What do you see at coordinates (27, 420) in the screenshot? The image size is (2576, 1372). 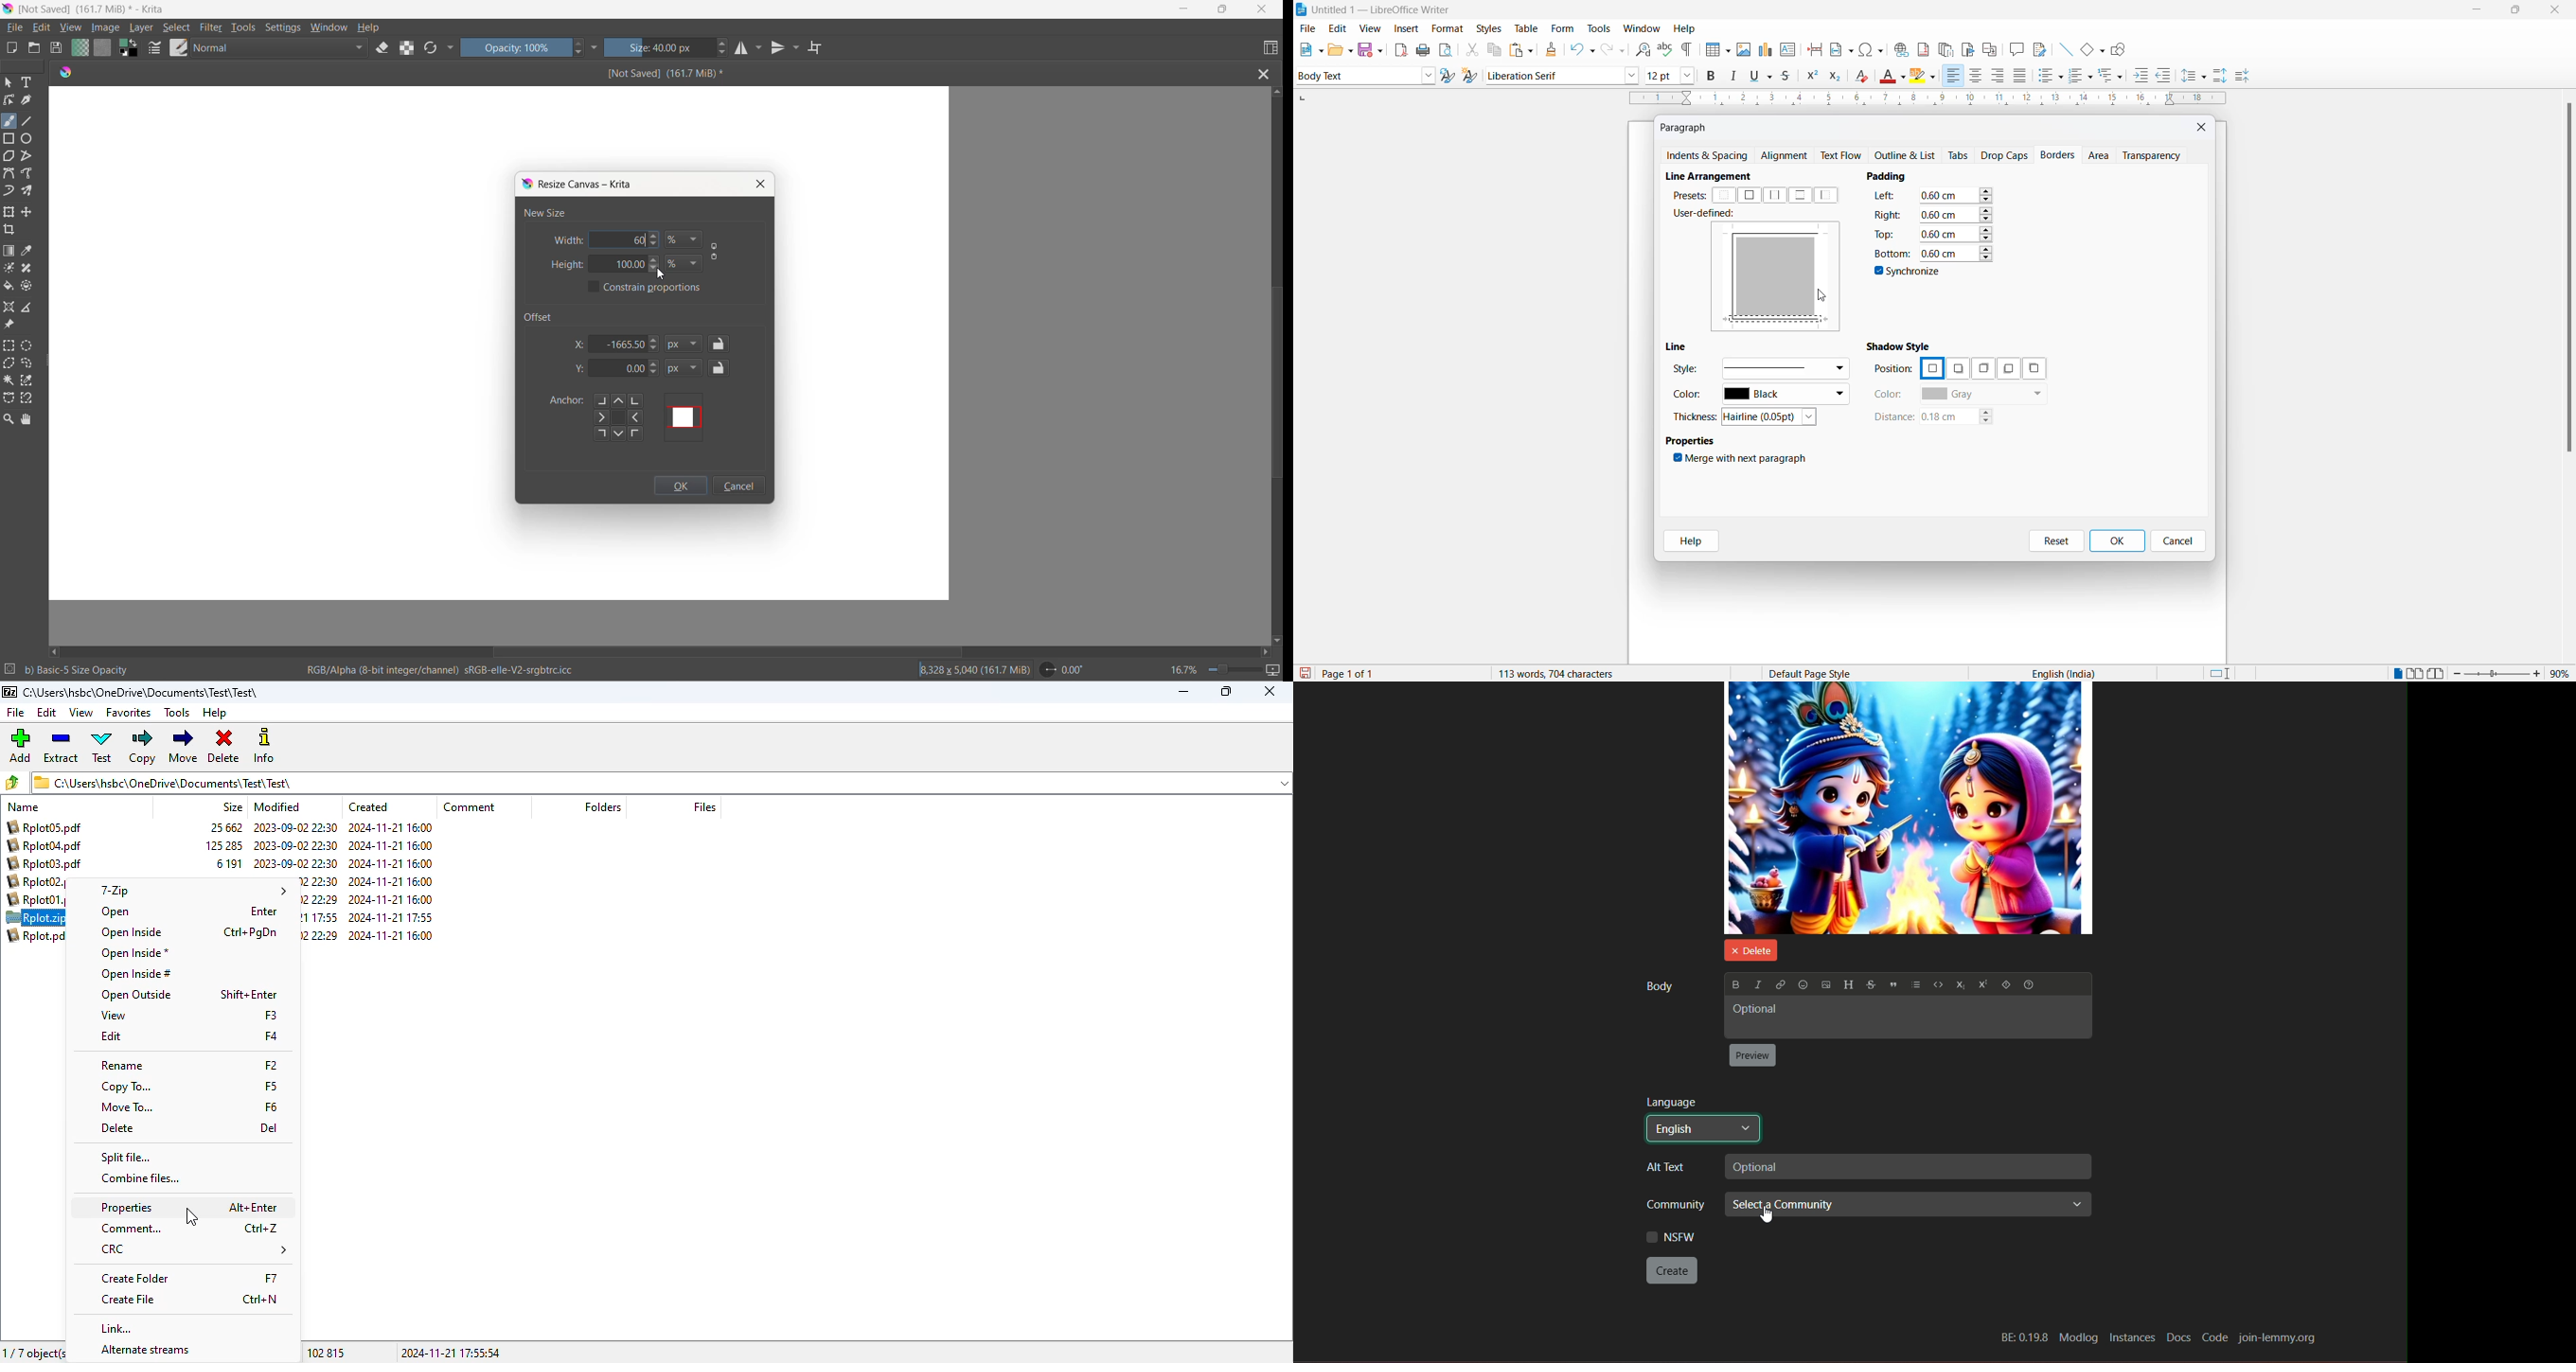 I see `pan tool` at bounding box center [27, 420].